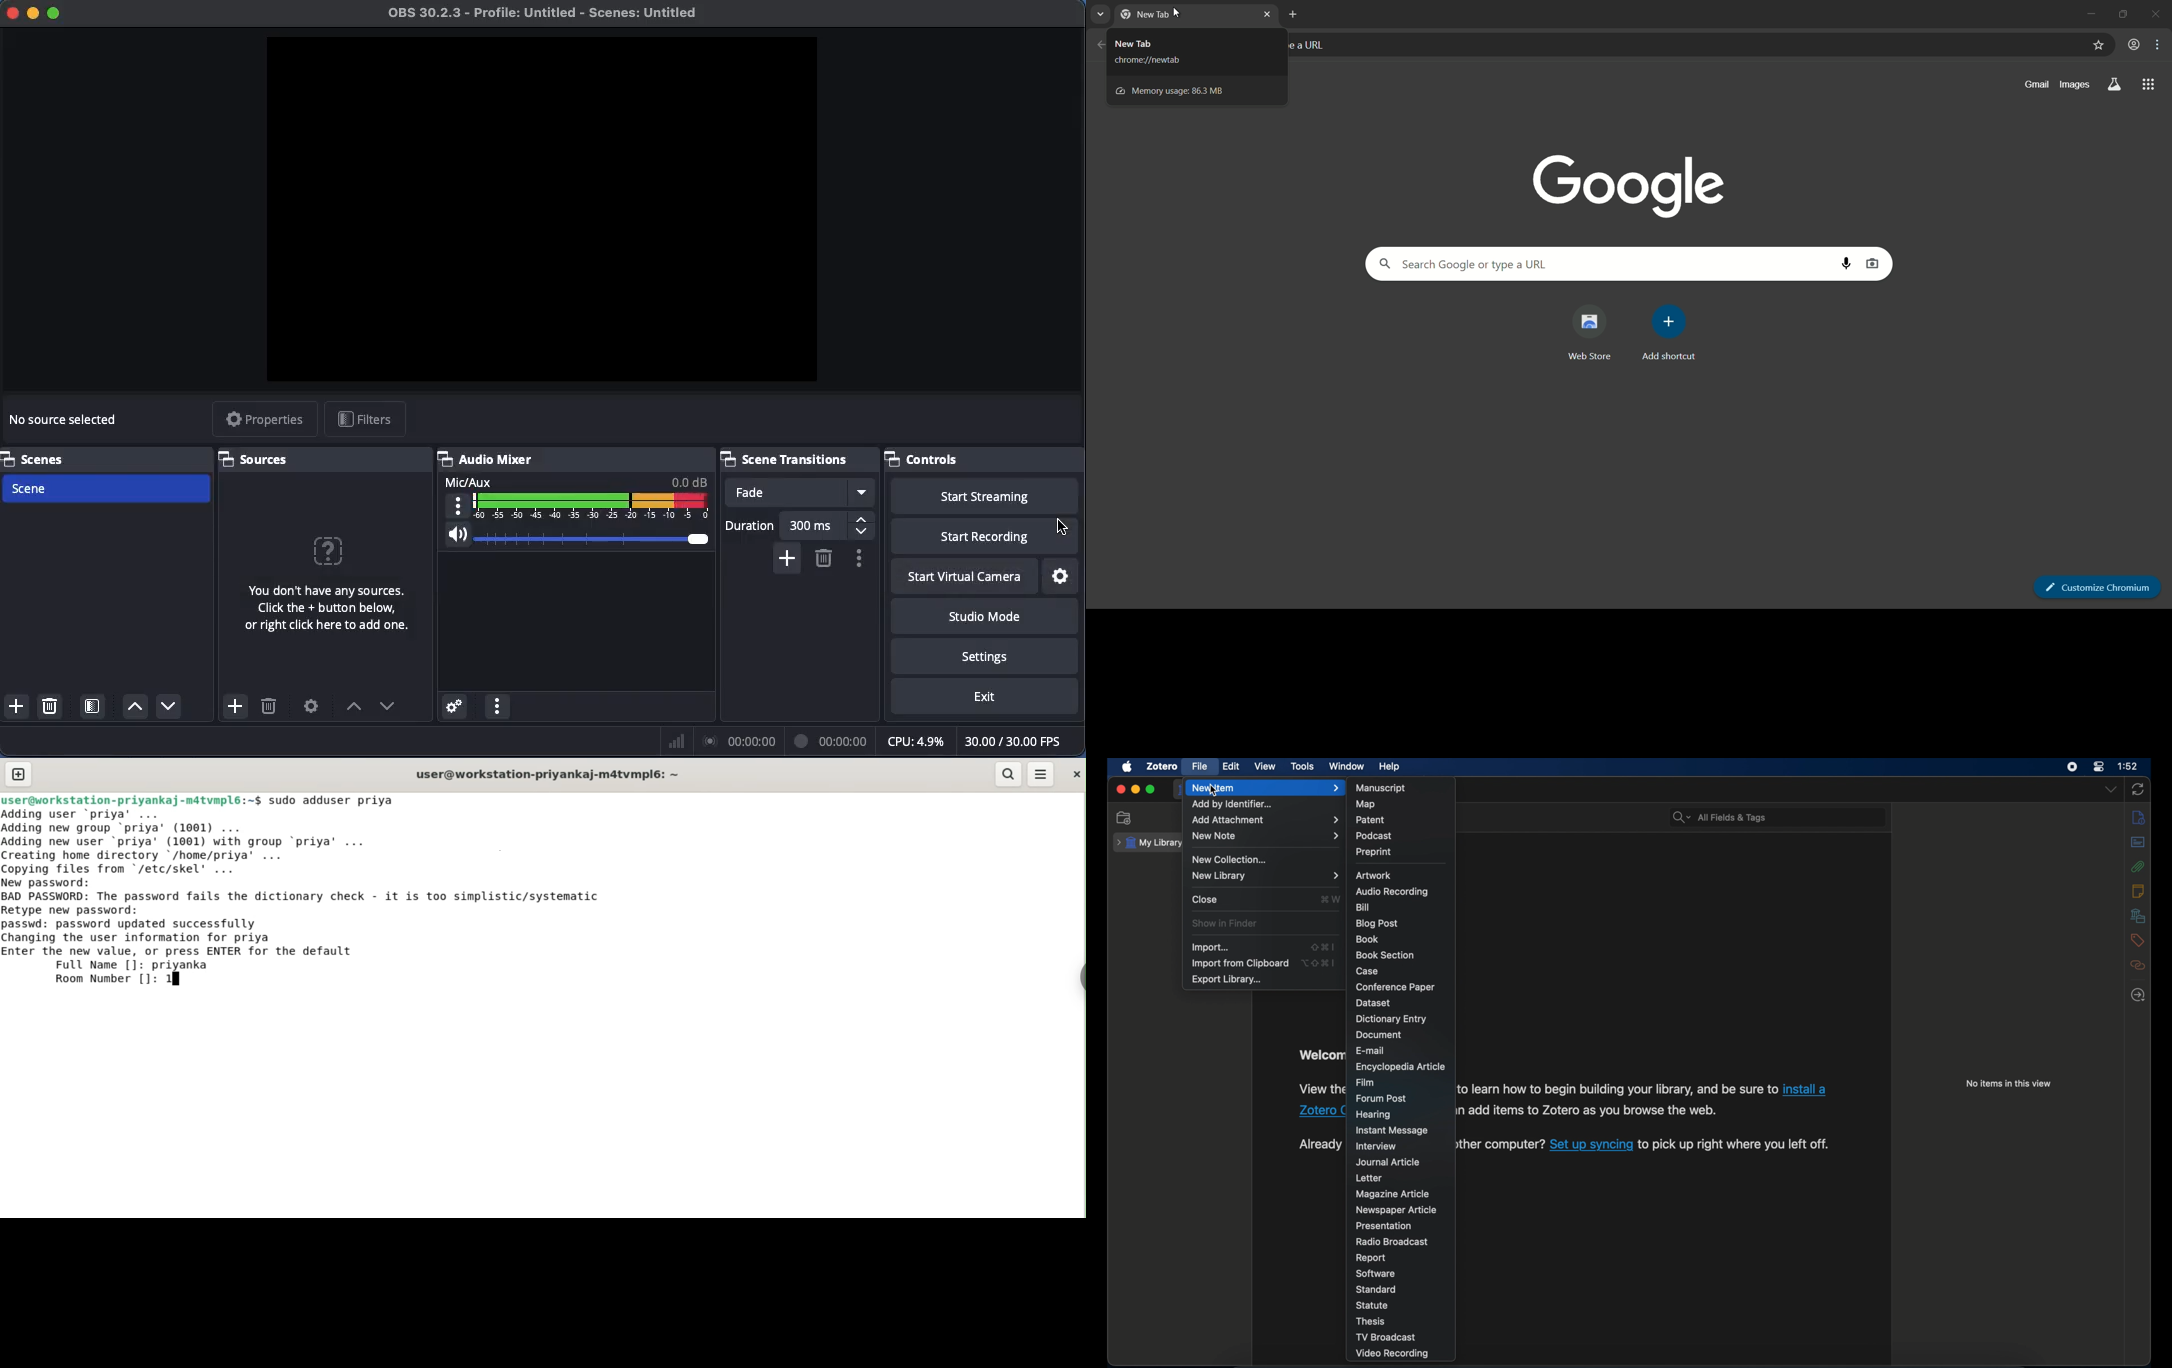 The width and height of the screenshot is (2184, 1372). I want to click on View the, so click(1322, 1087).